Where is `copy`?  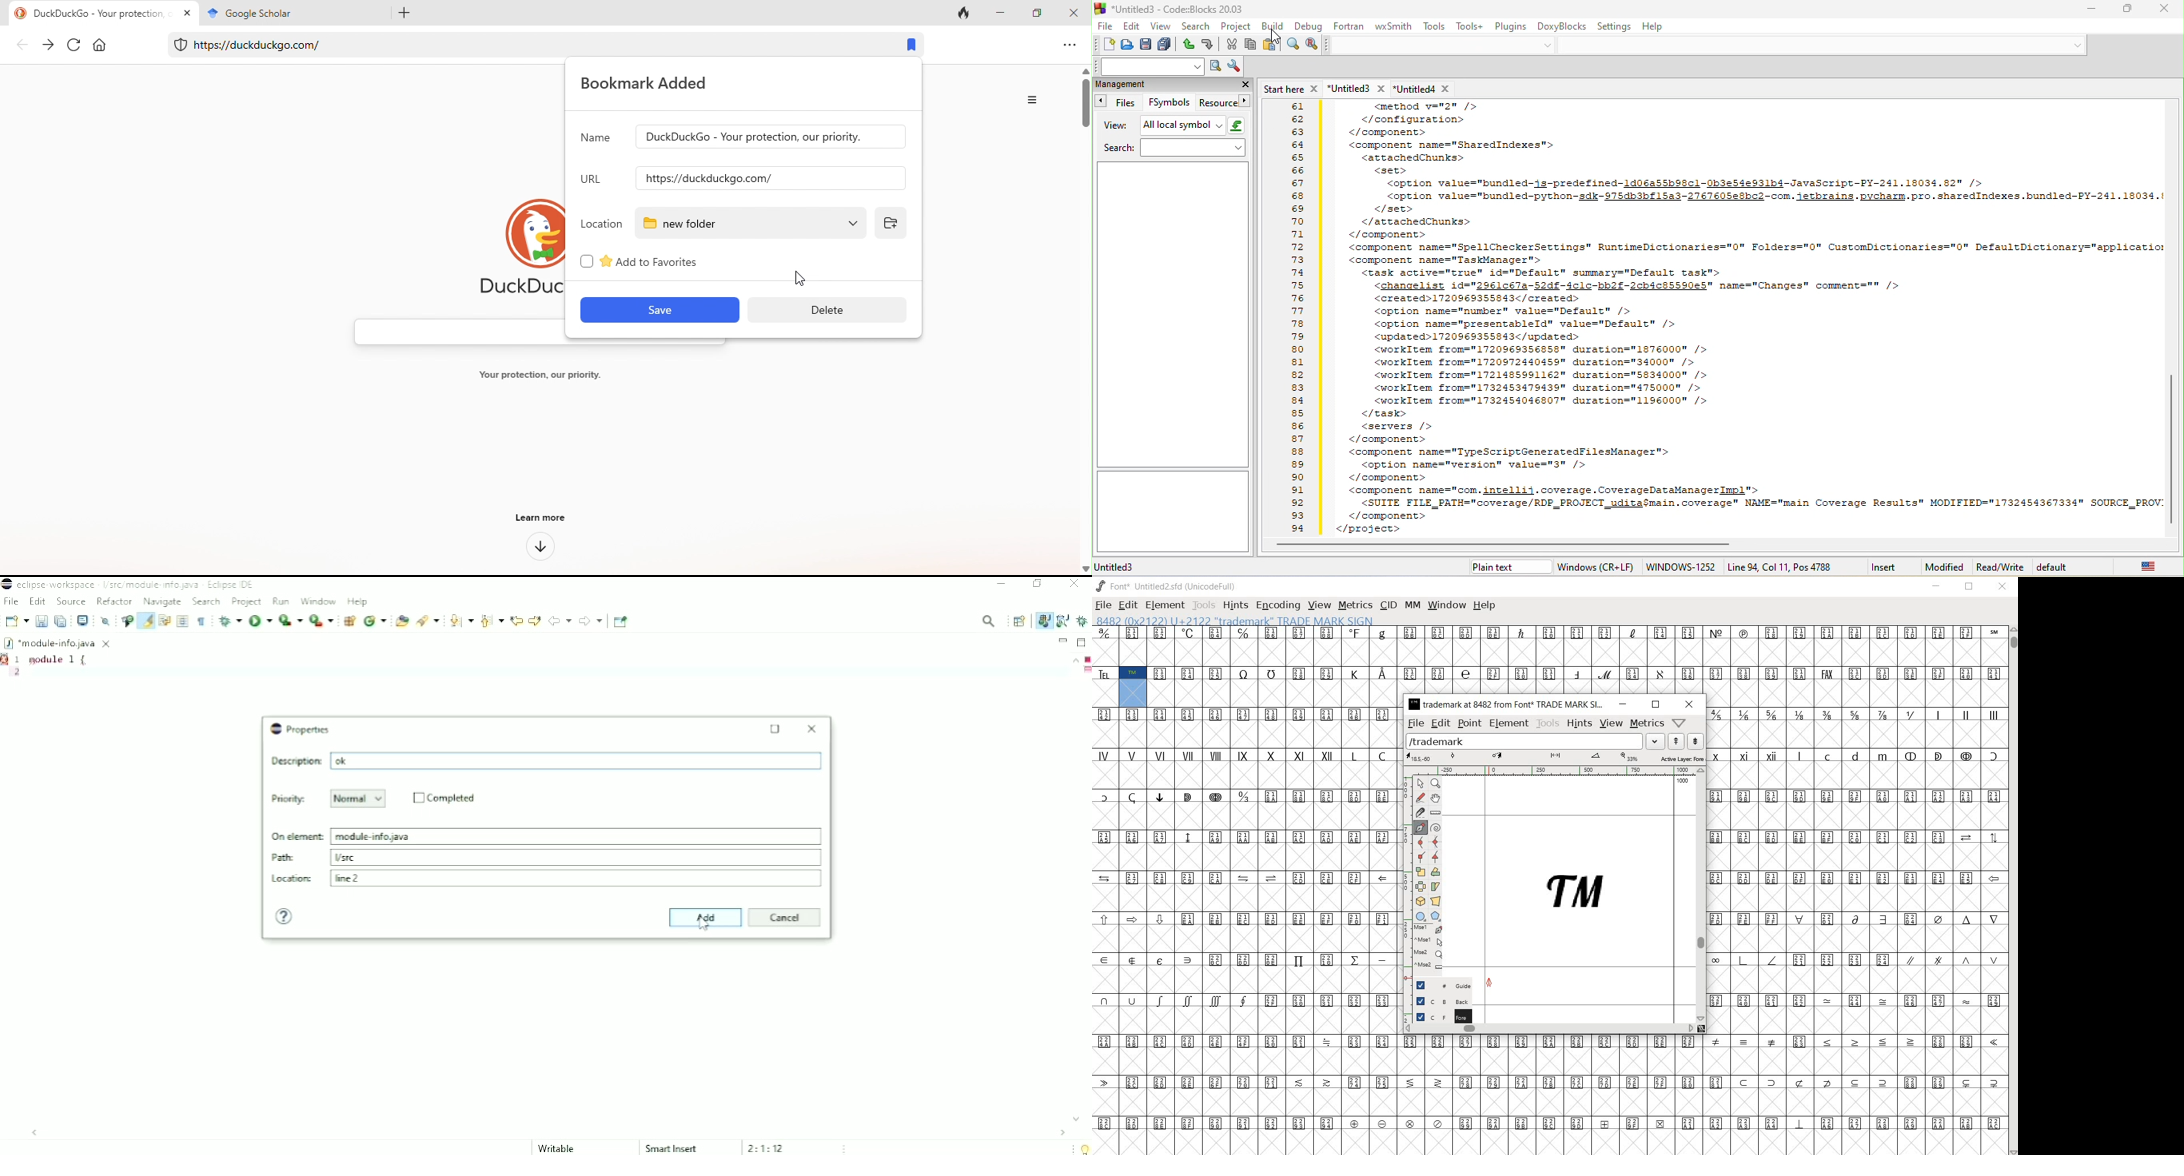 copy is located at coordinates (1252, 45).